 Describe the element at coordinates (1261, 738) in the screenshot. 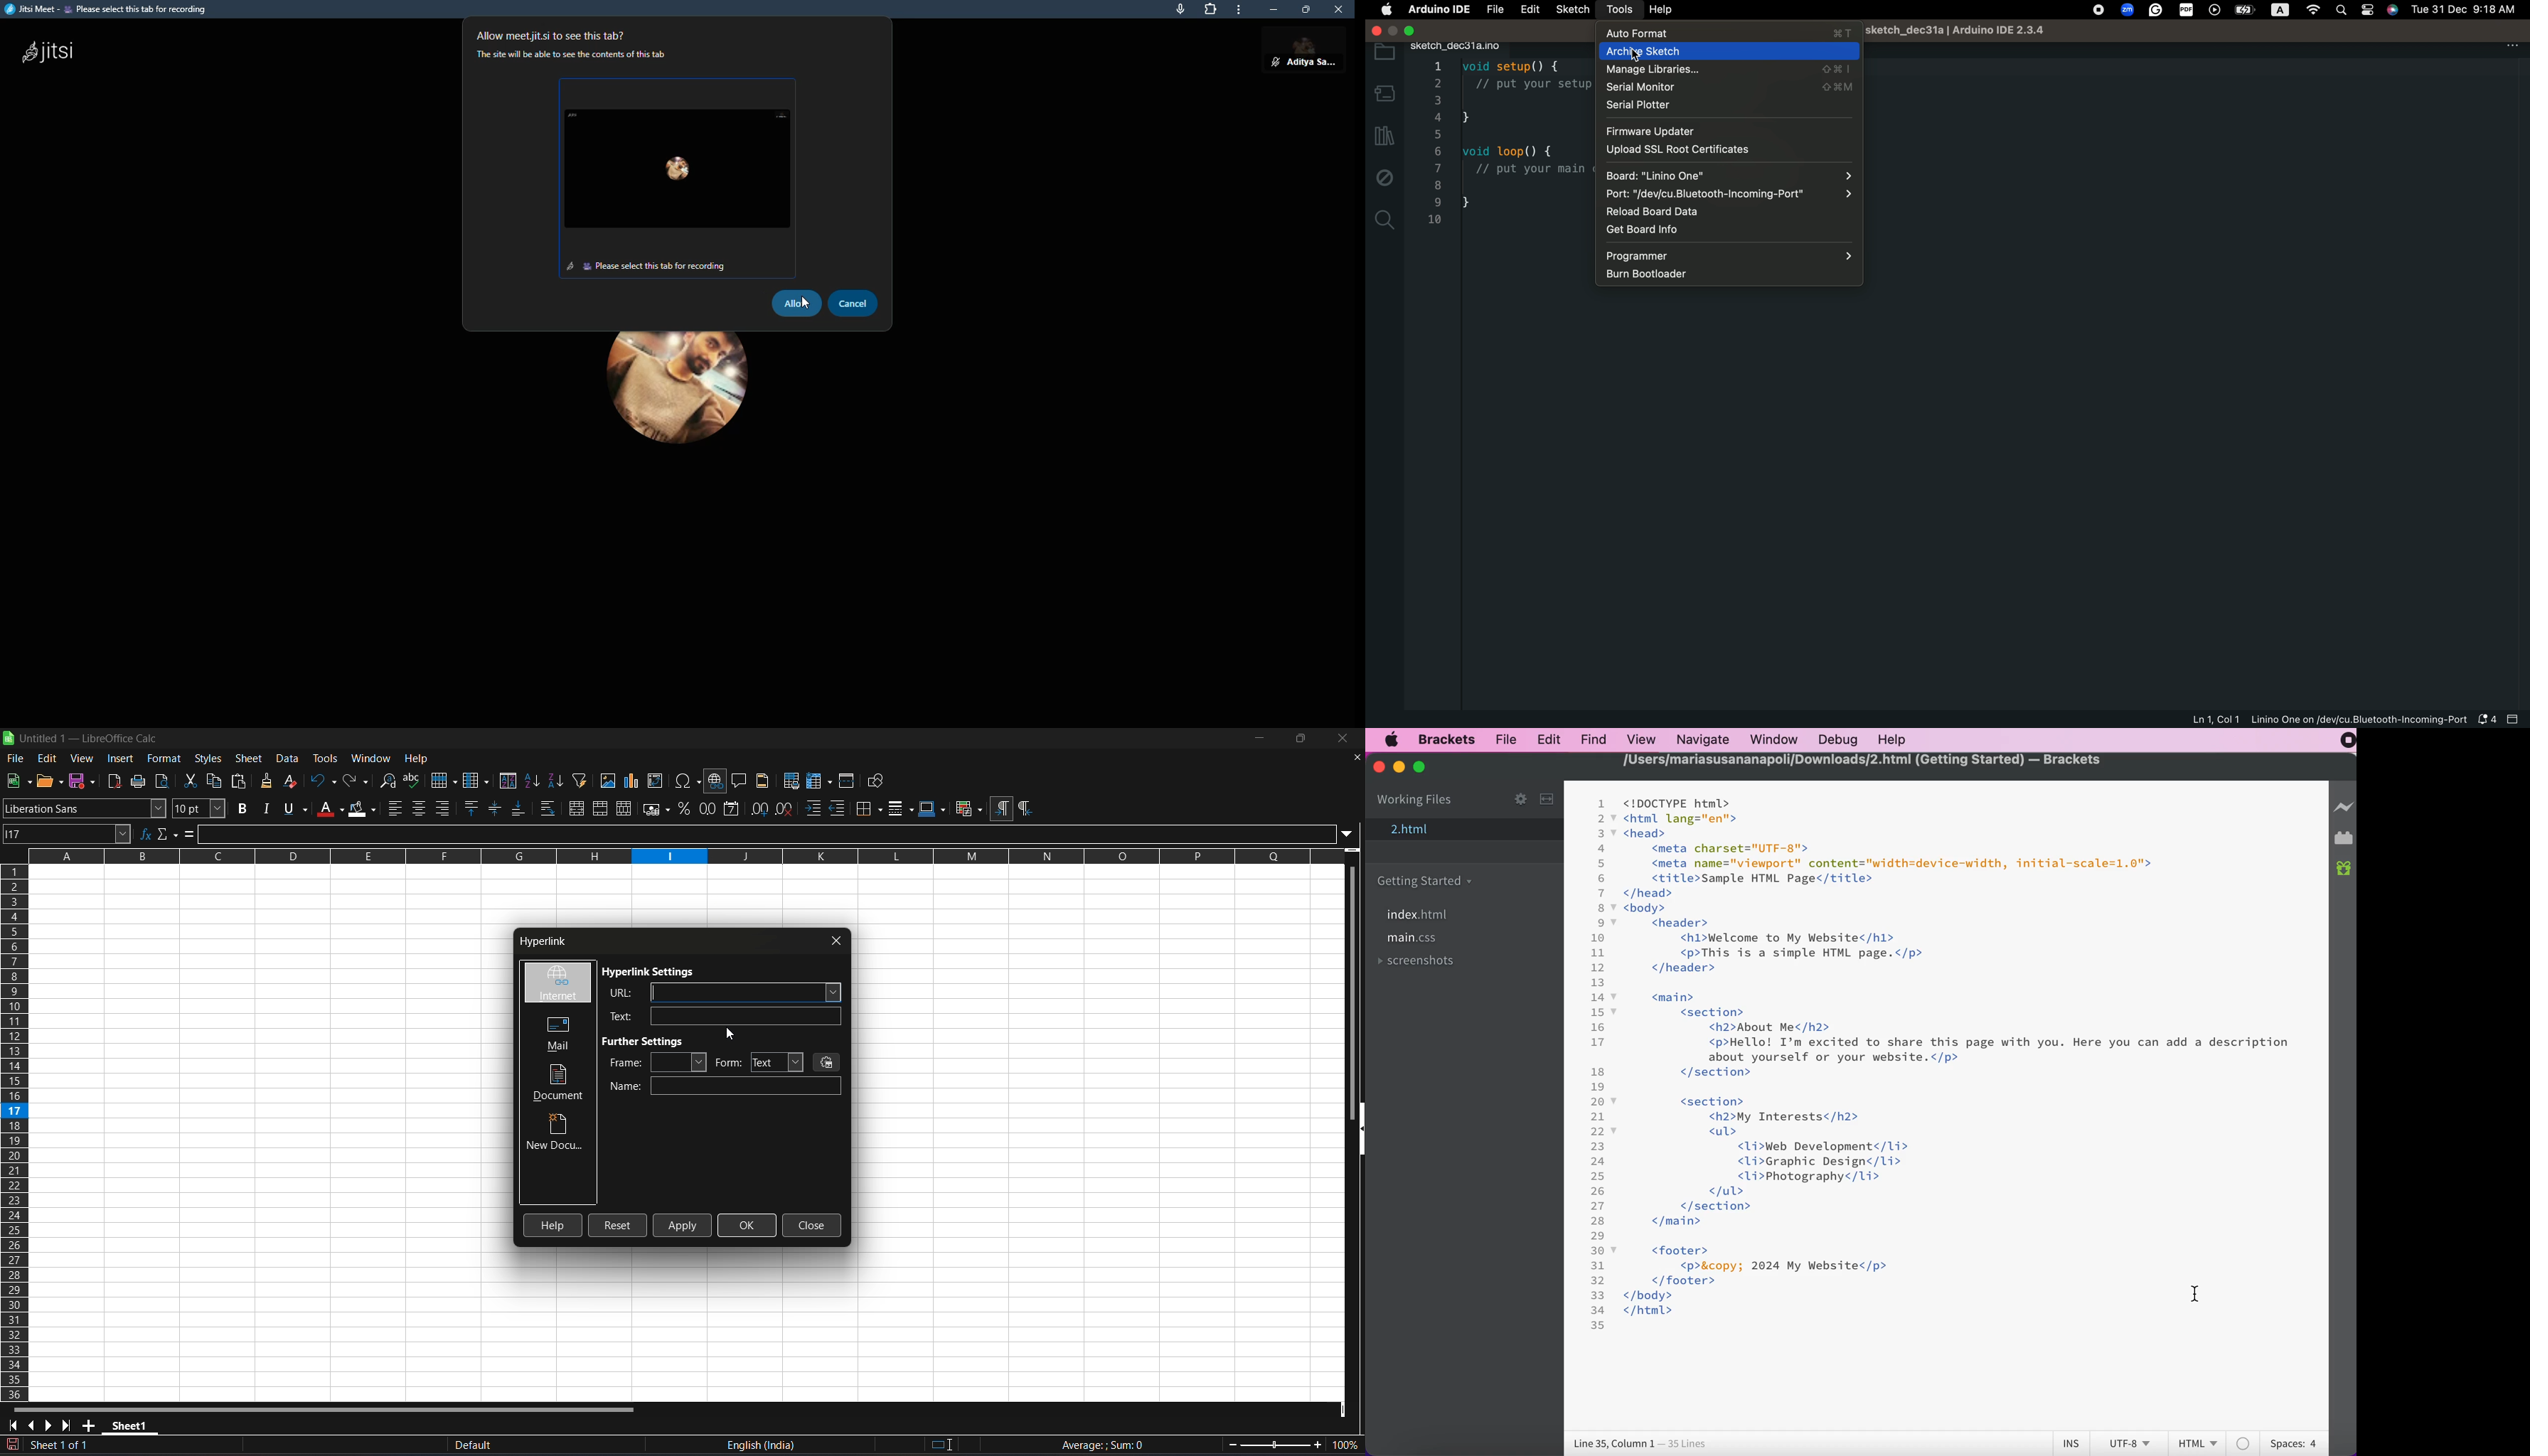

I see `minimize` at that location.